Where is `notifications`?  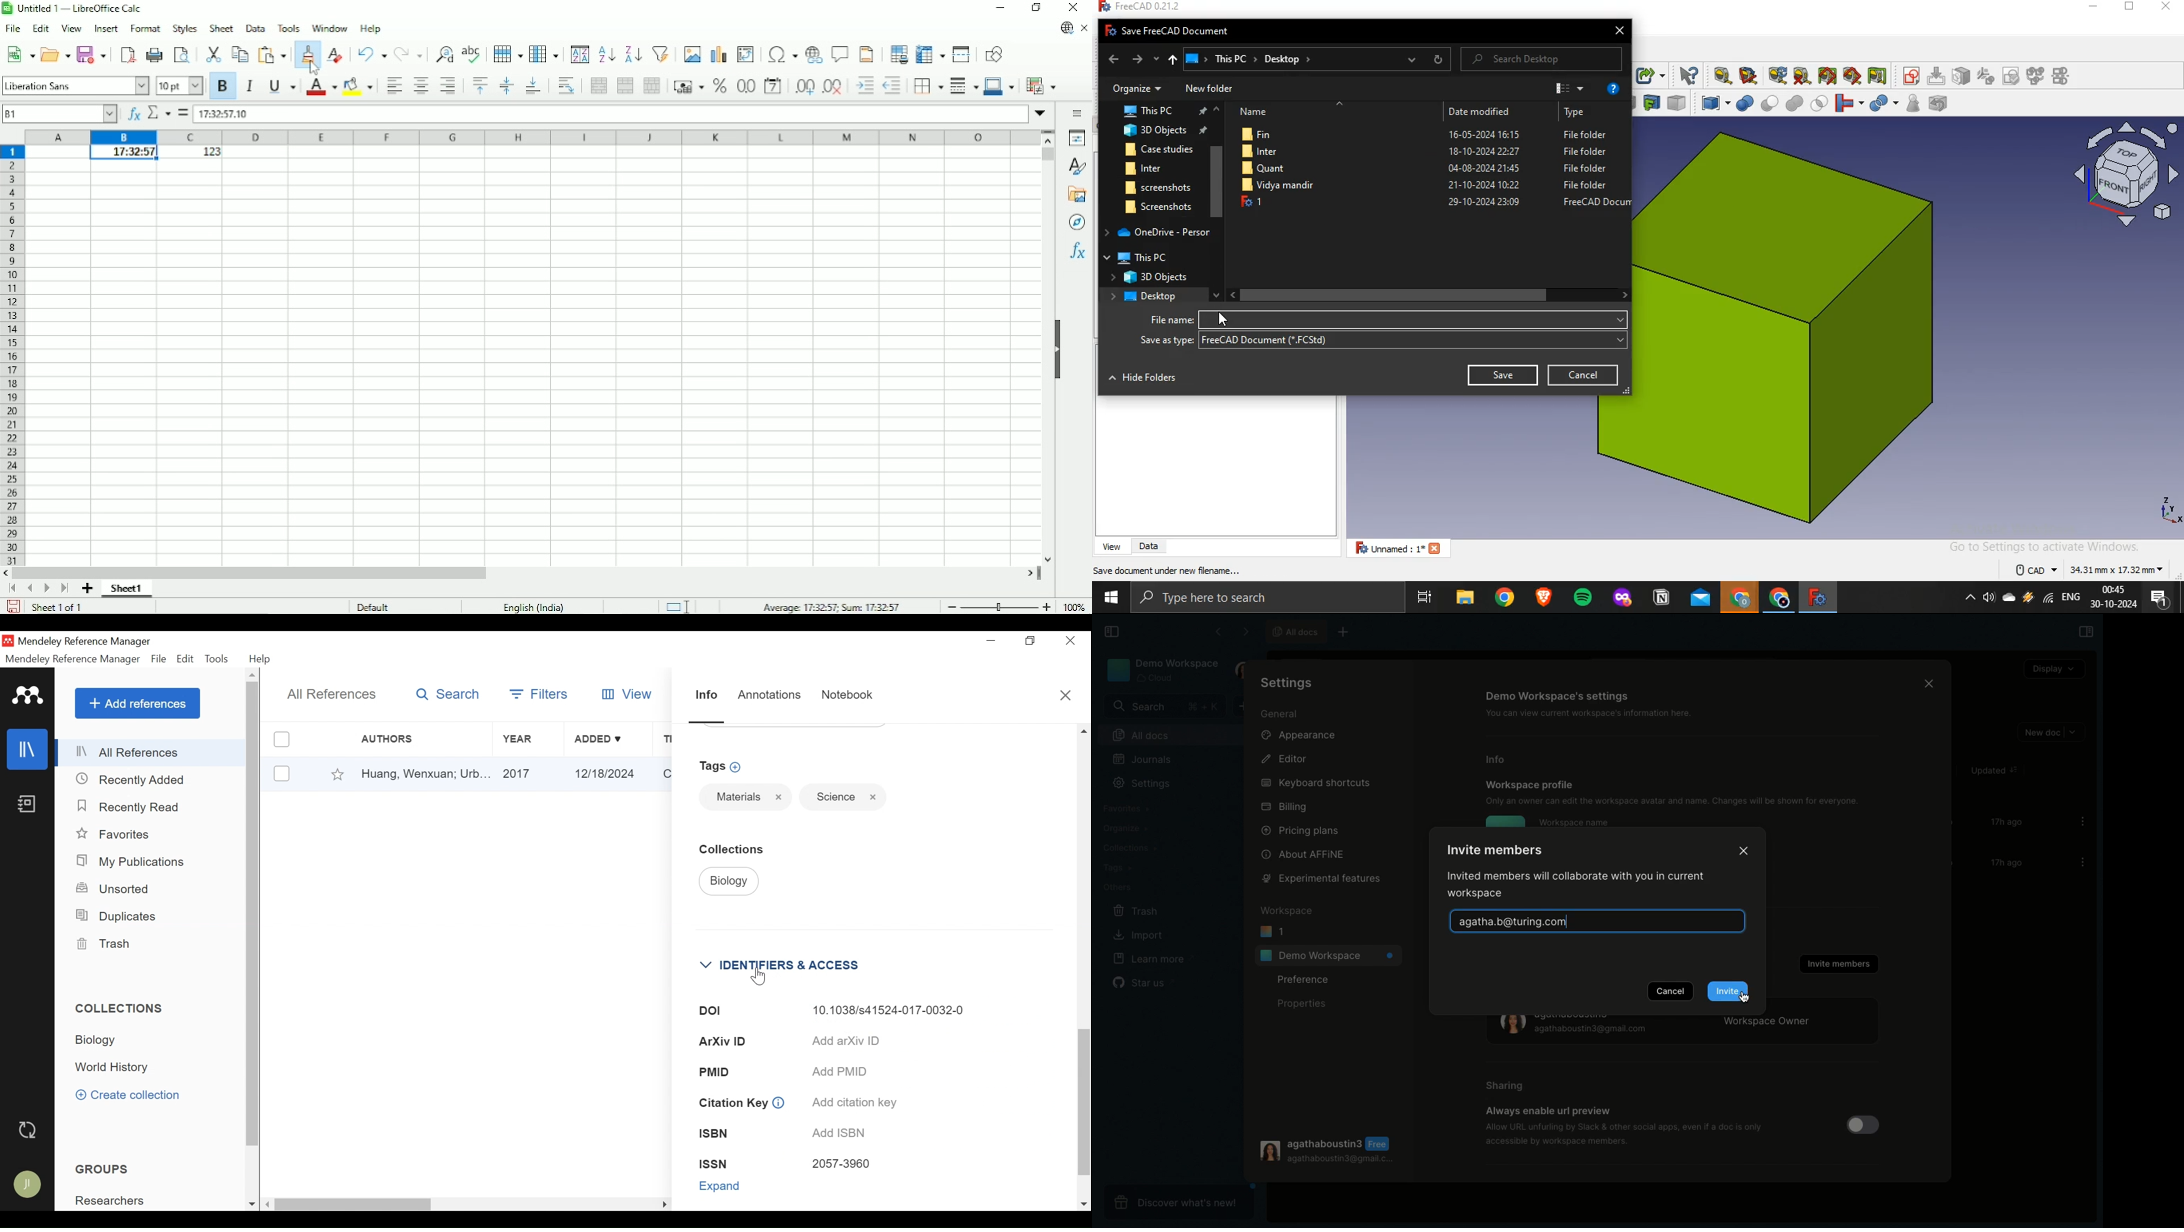
notifications is located at coordinates (2160, 599).